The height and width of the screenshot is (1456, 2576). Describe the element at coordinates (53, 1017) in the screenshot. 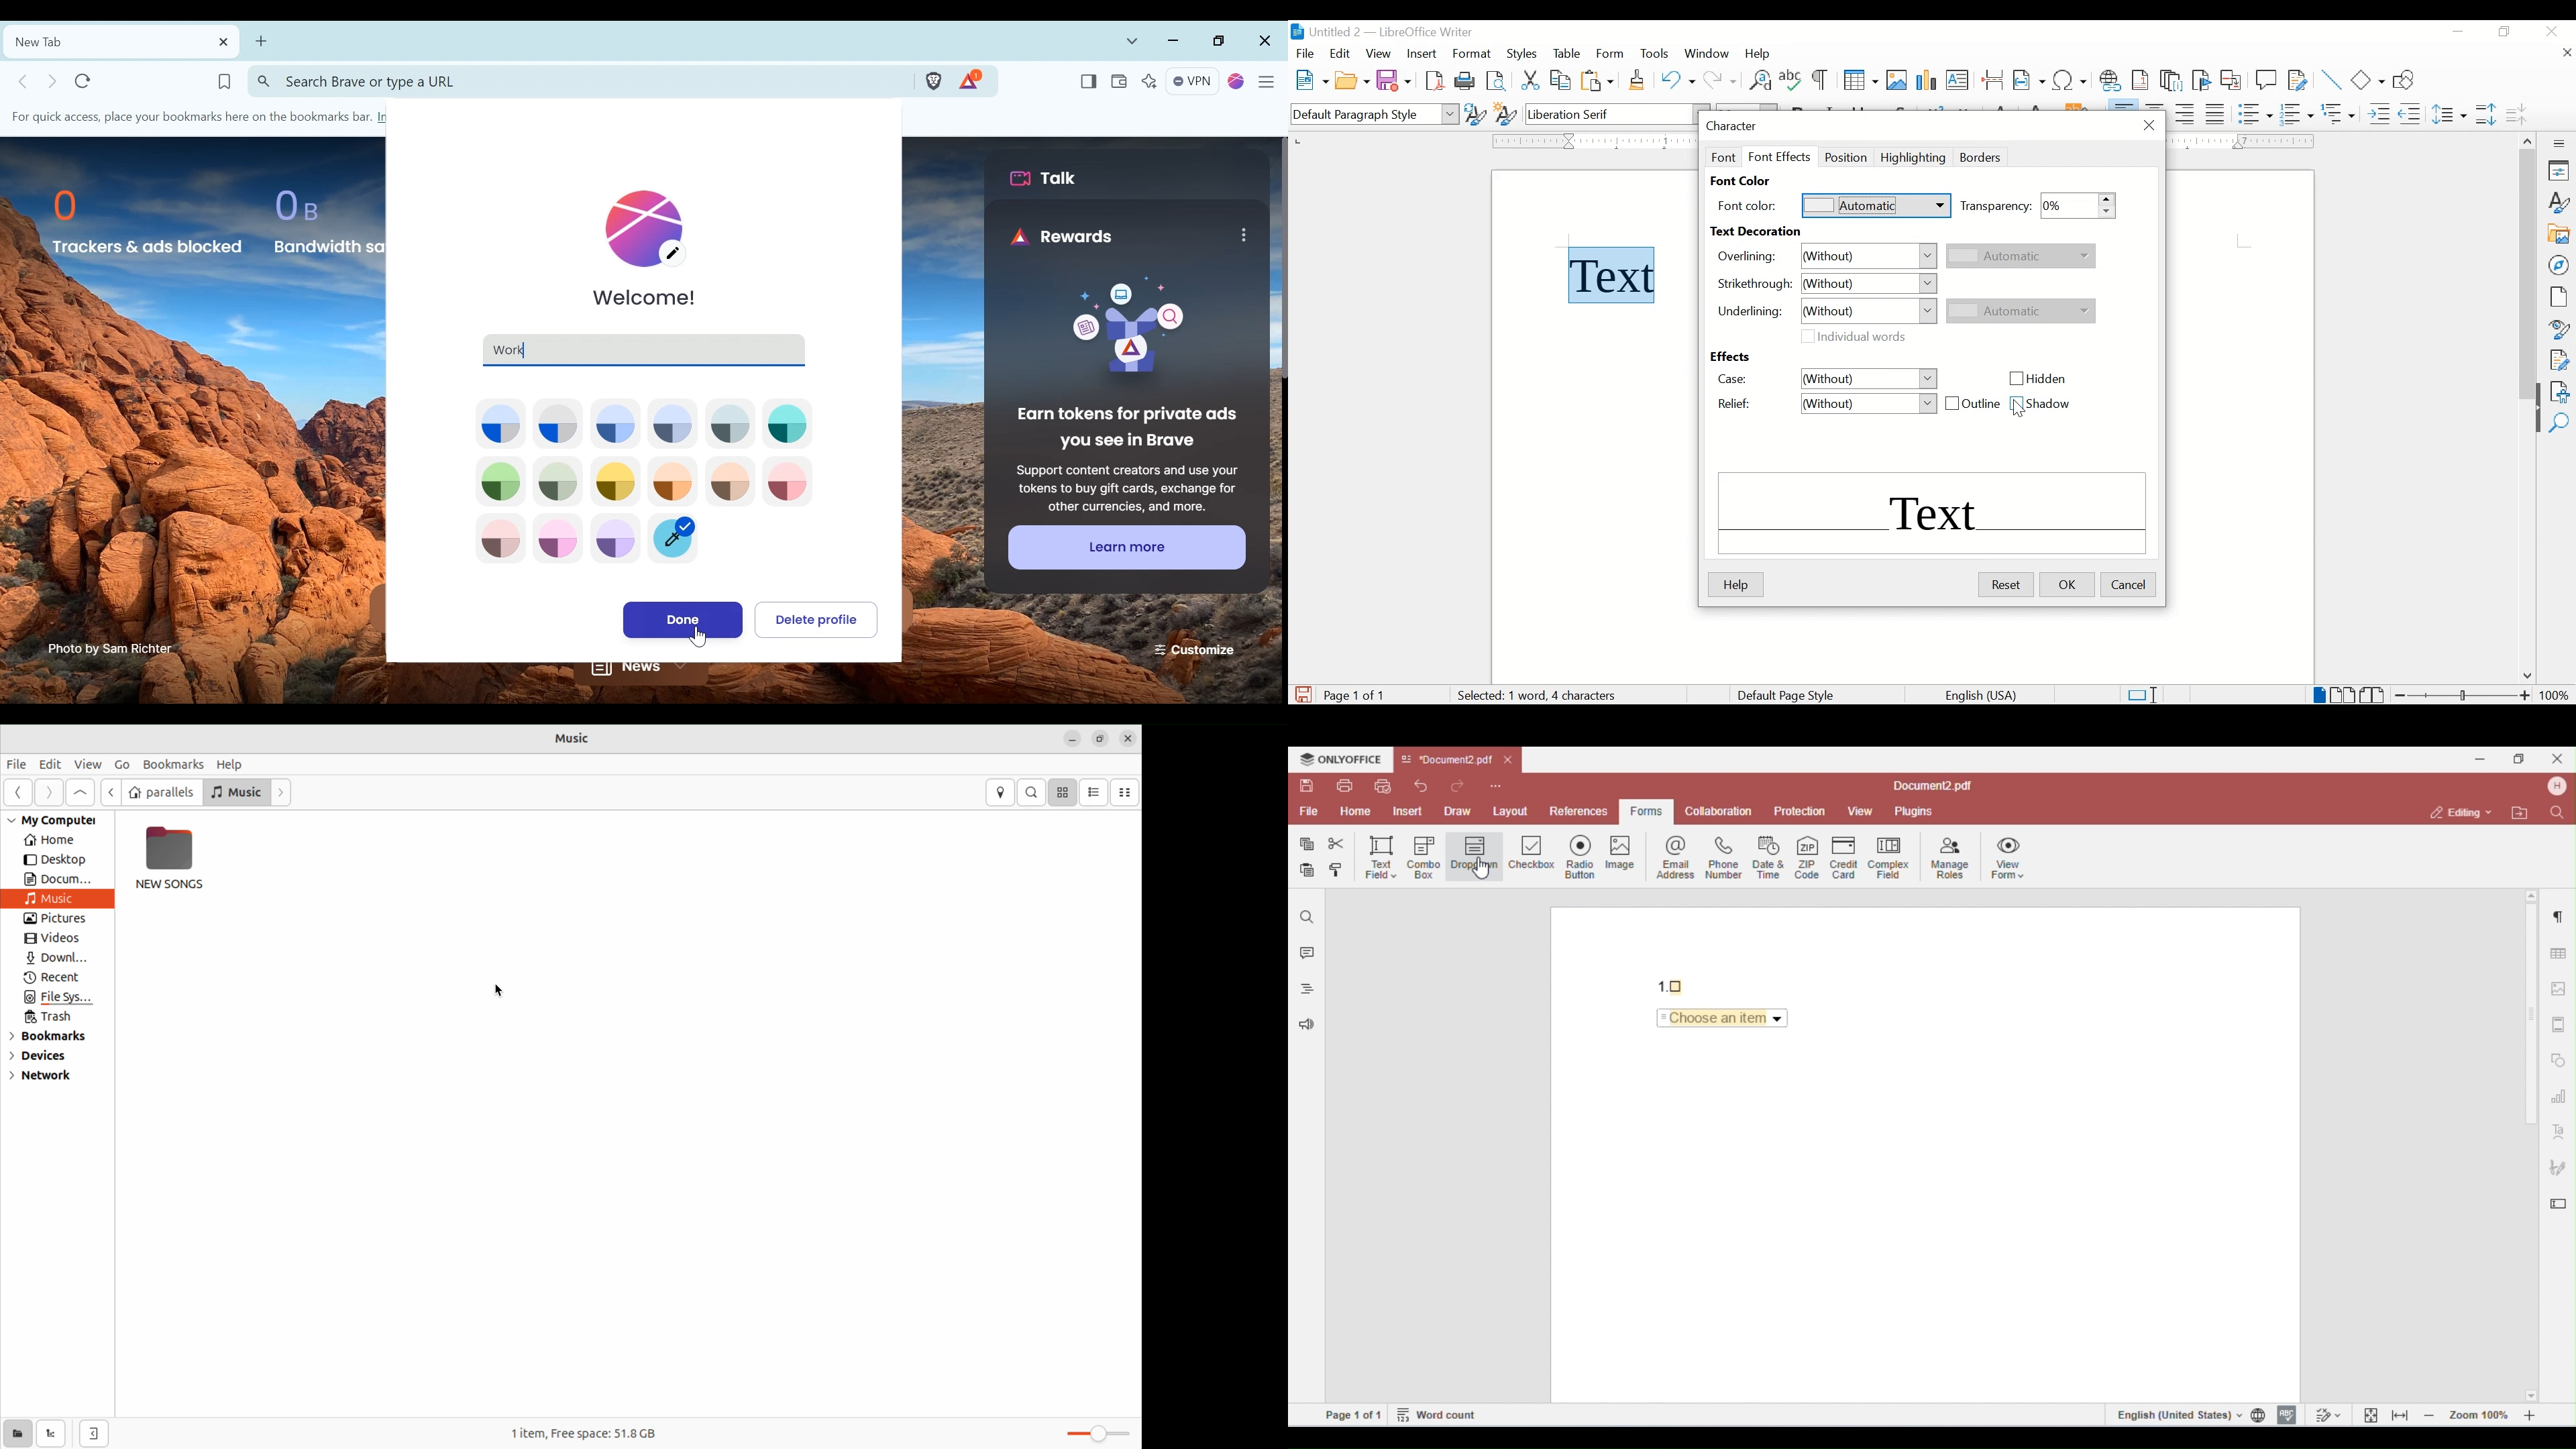

I see `Trash` at that location.